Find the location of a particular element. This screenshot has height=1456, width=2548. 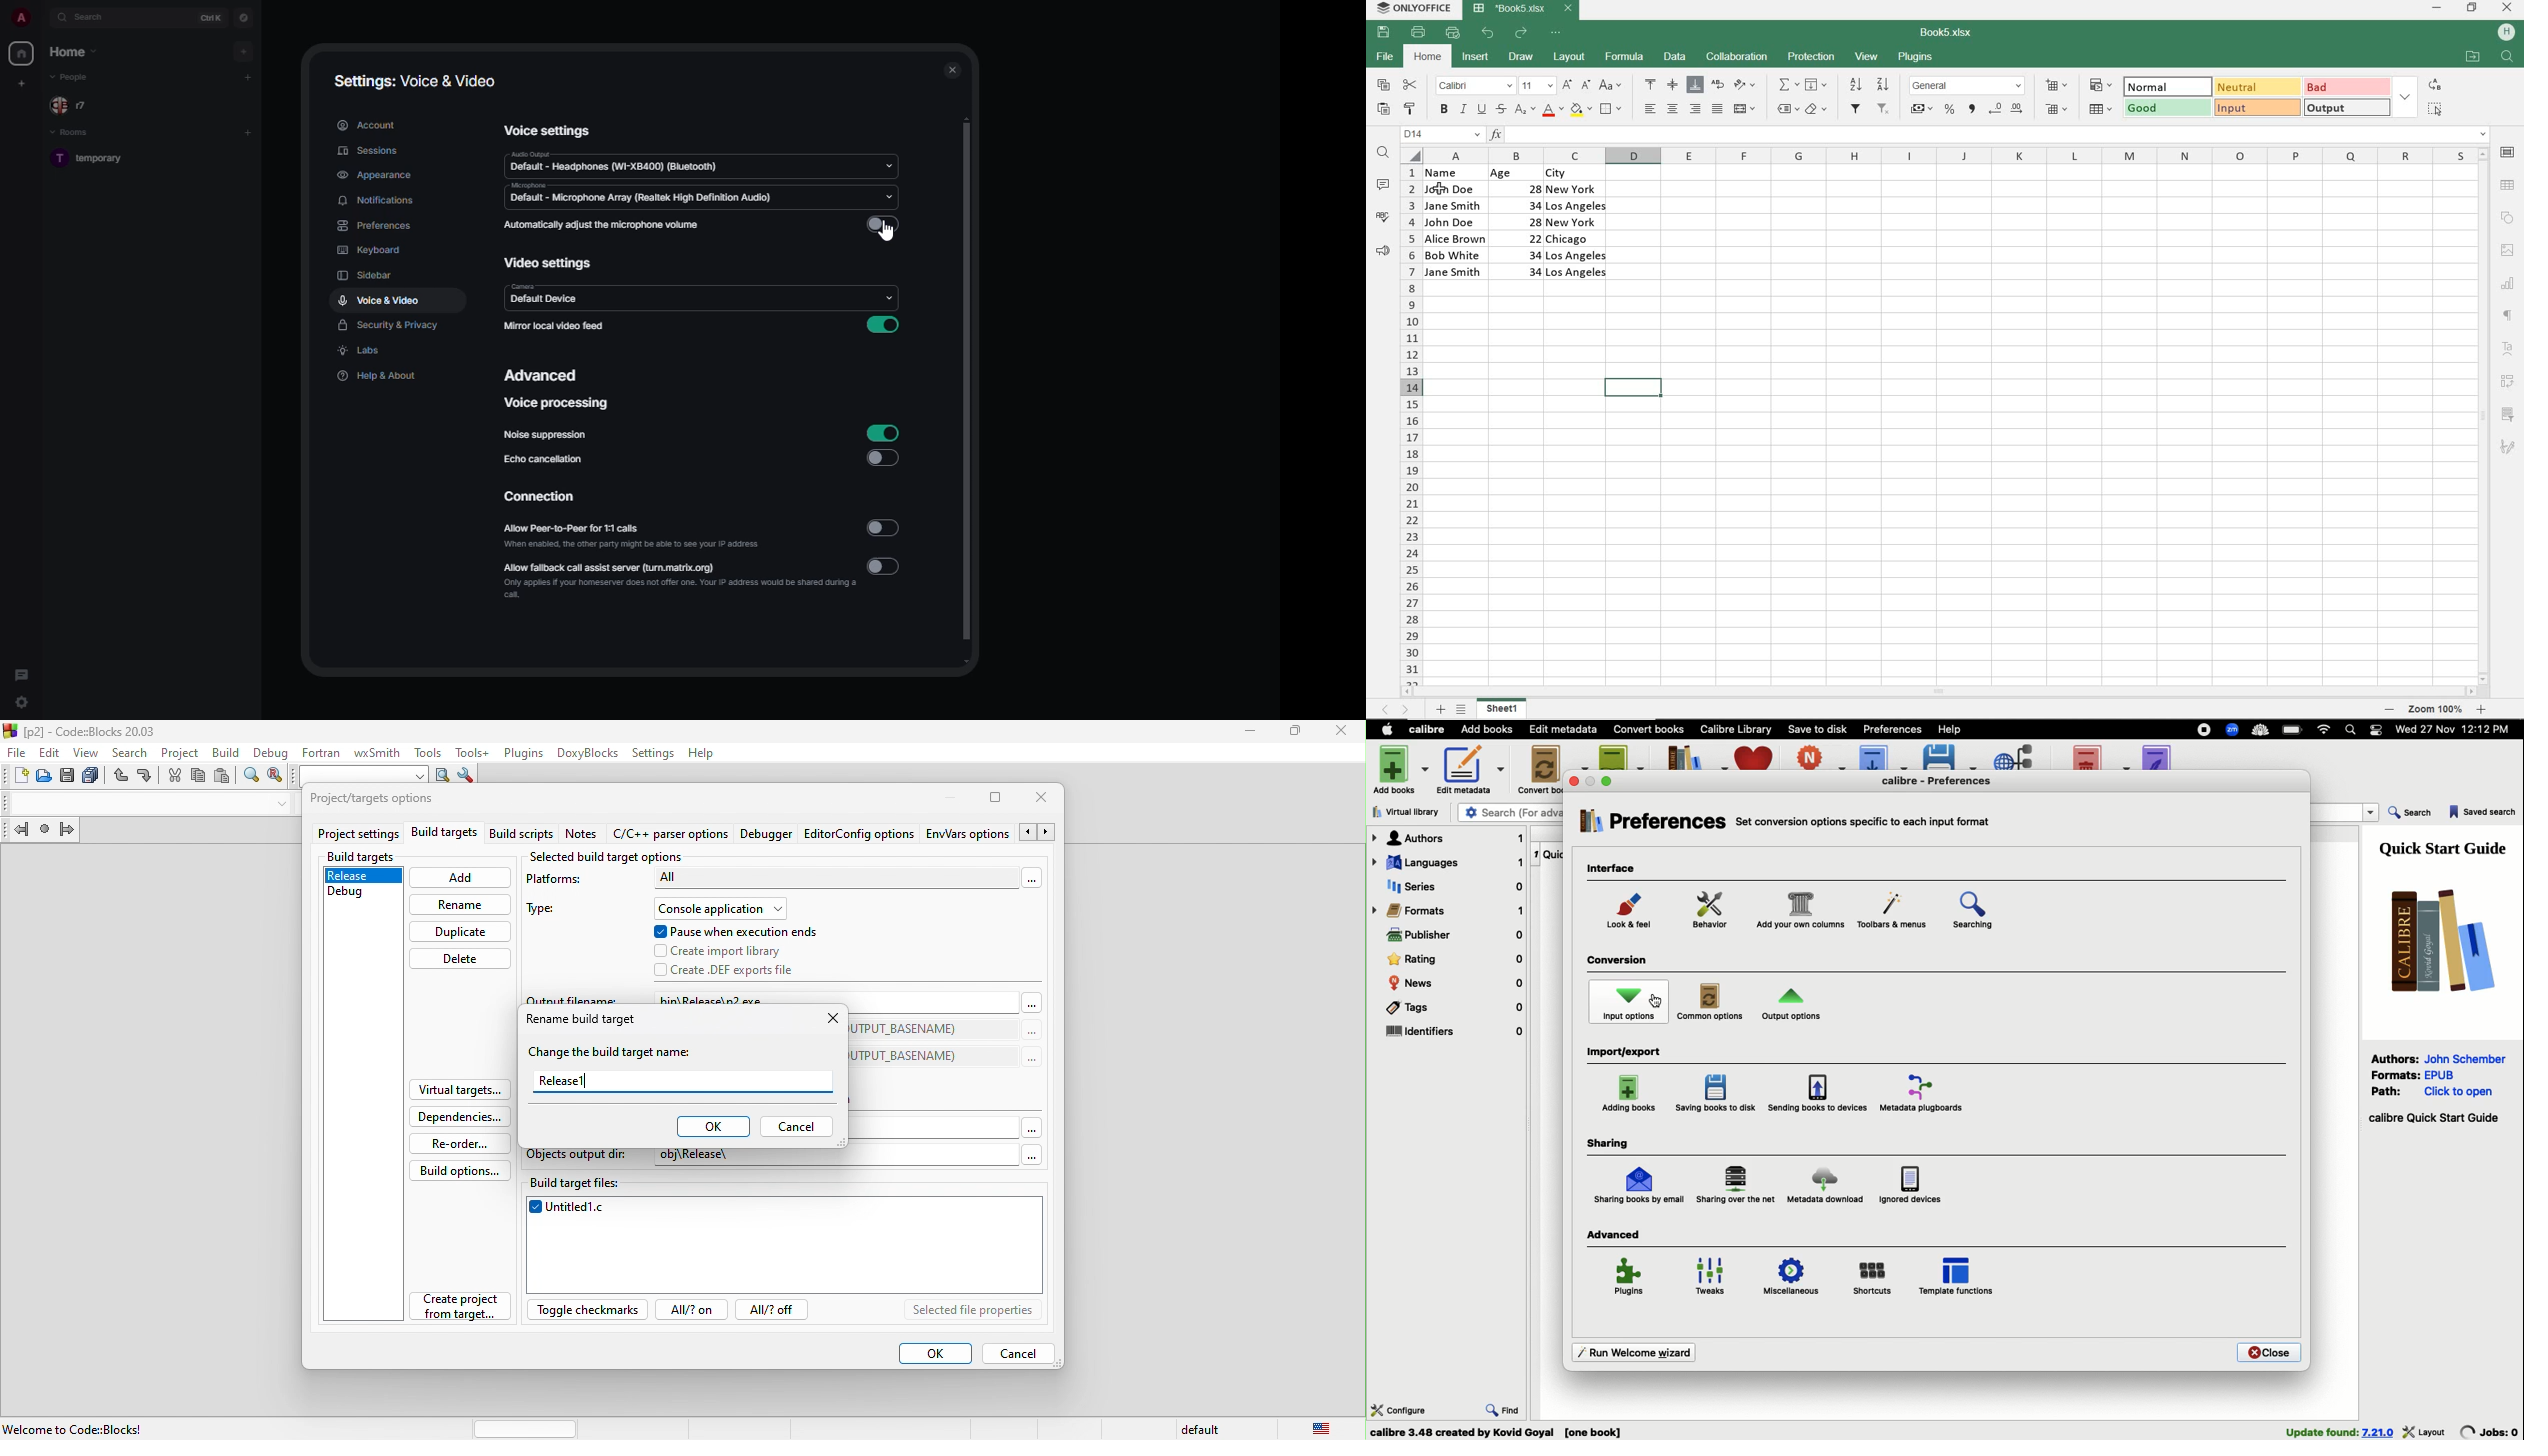

Series is located at coordinates (1452, 888).